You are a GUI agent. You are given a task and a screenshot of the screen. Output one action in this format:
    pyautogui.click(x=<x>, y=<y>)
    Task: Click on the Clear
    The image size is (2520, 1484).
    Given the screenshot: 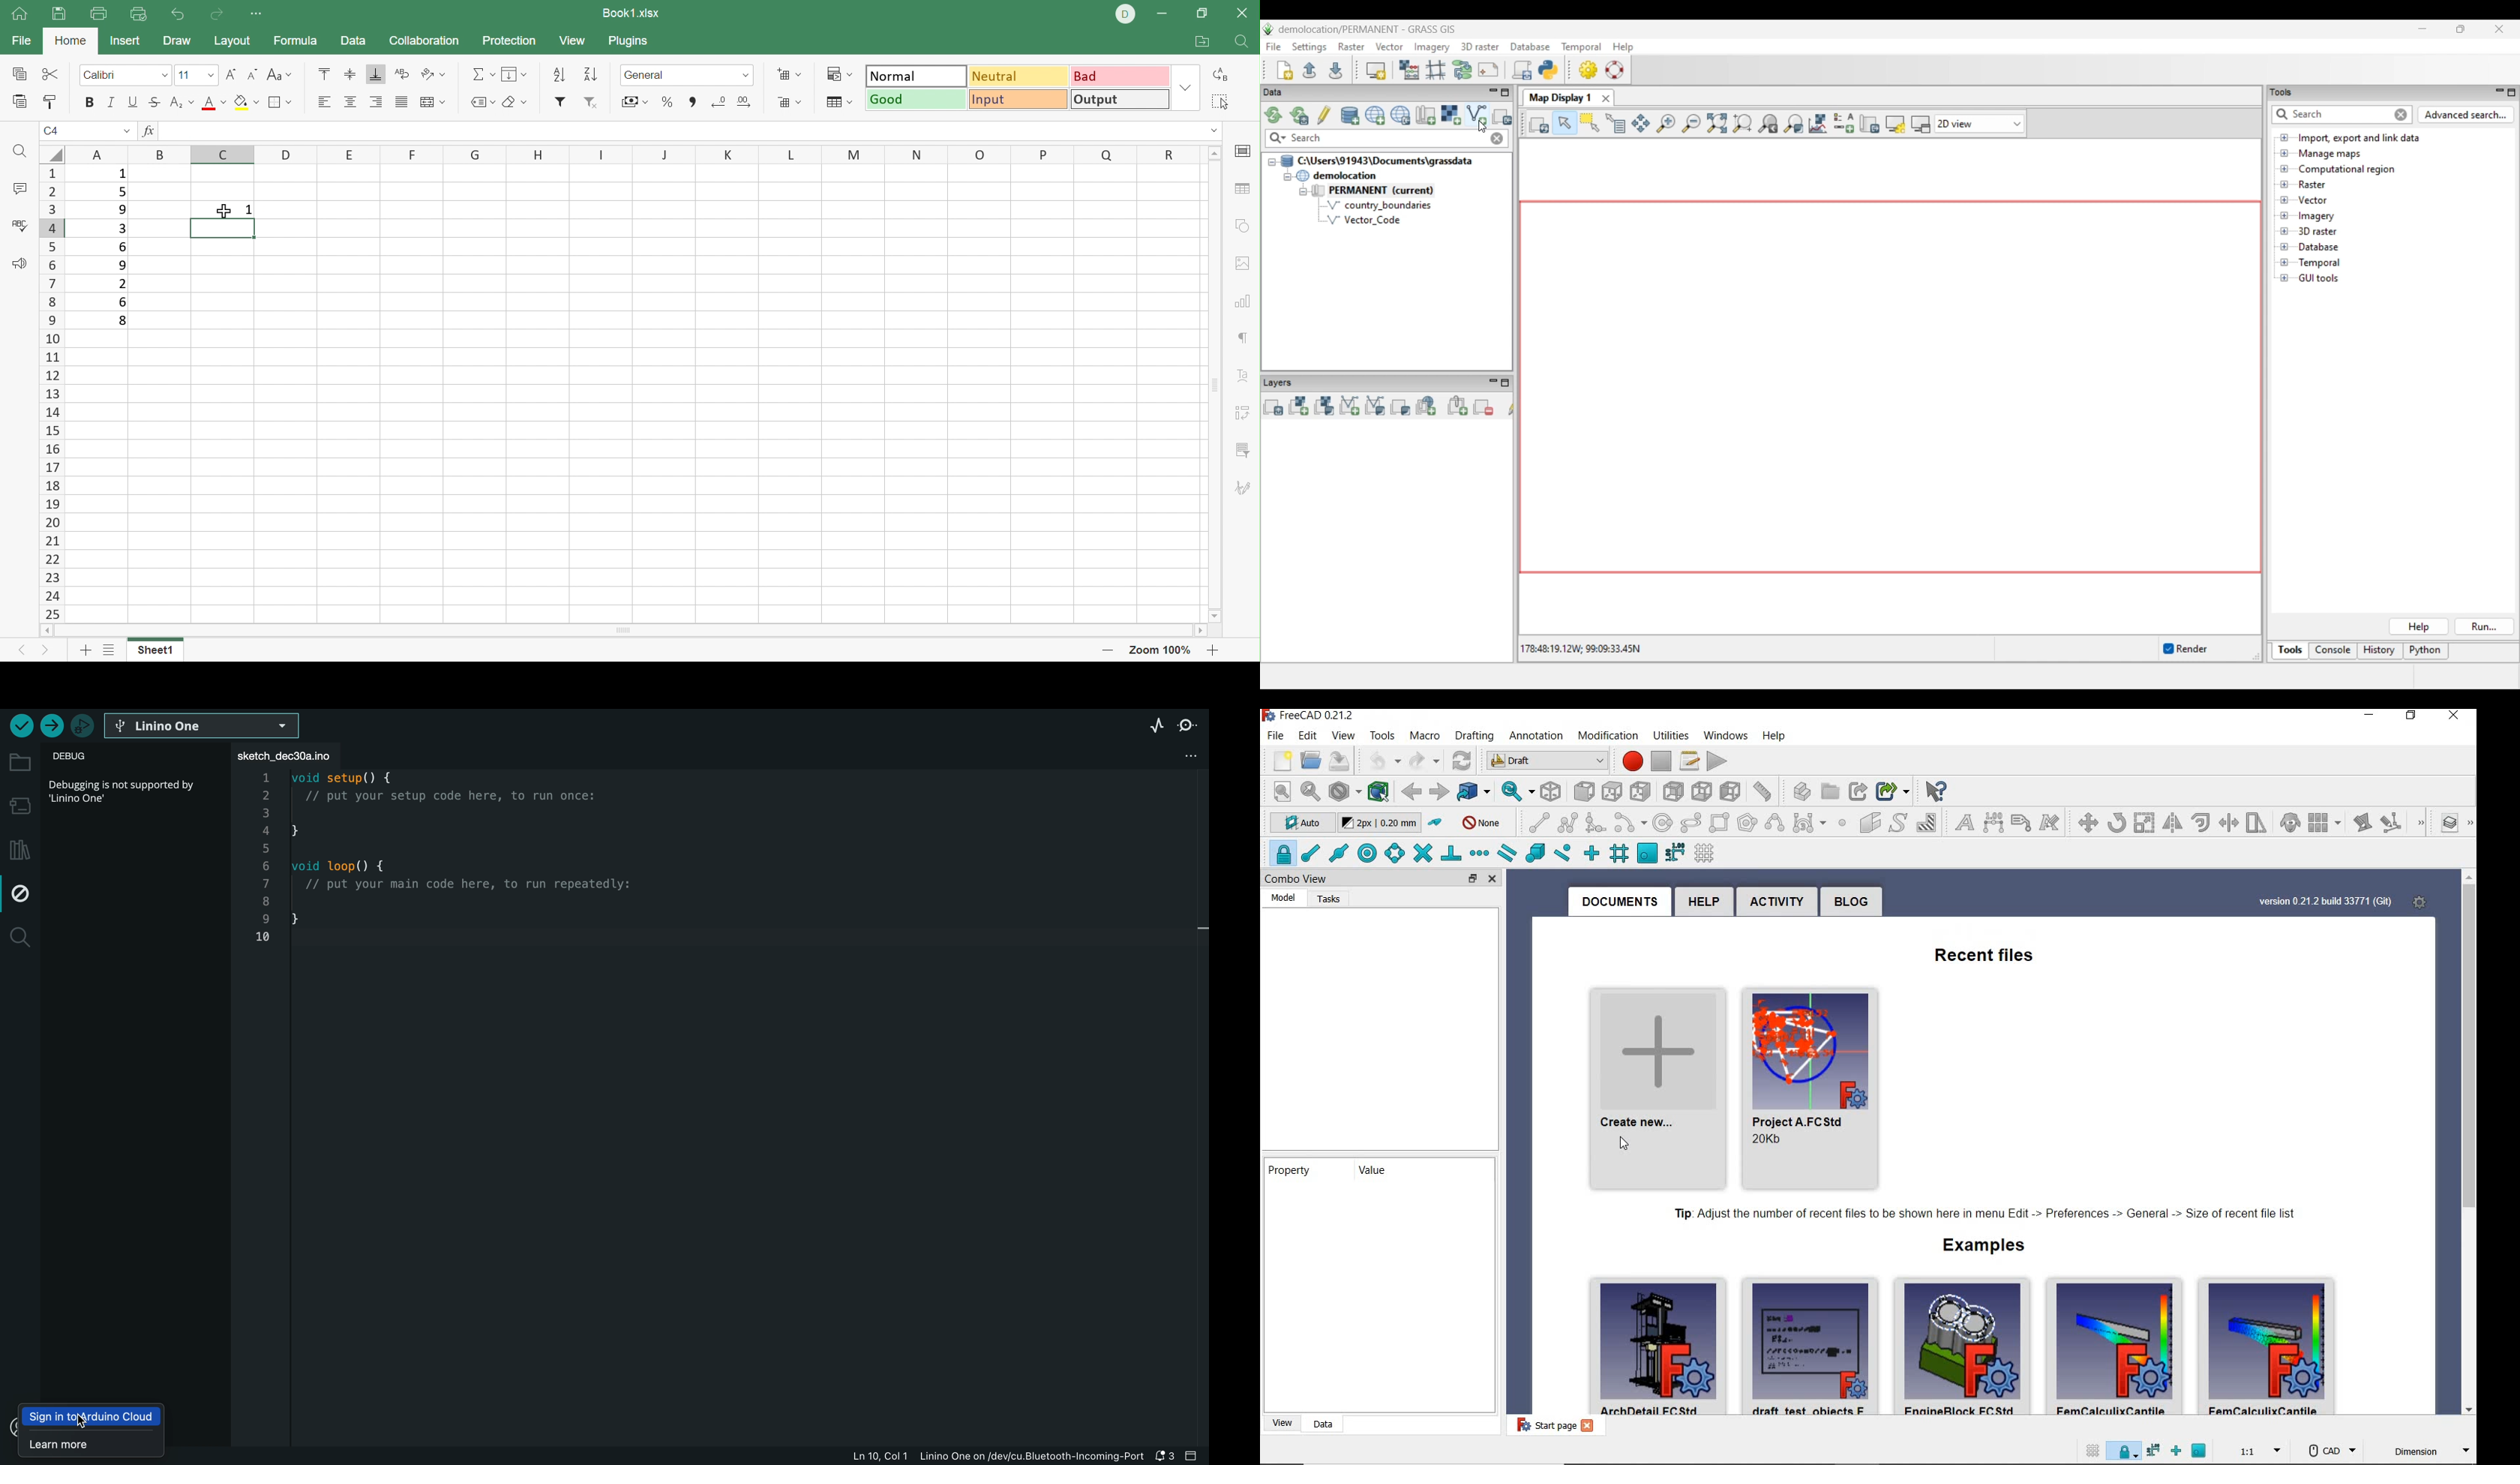 What is the action you would take?
    pyautogui.click(x=518, y=101)
    